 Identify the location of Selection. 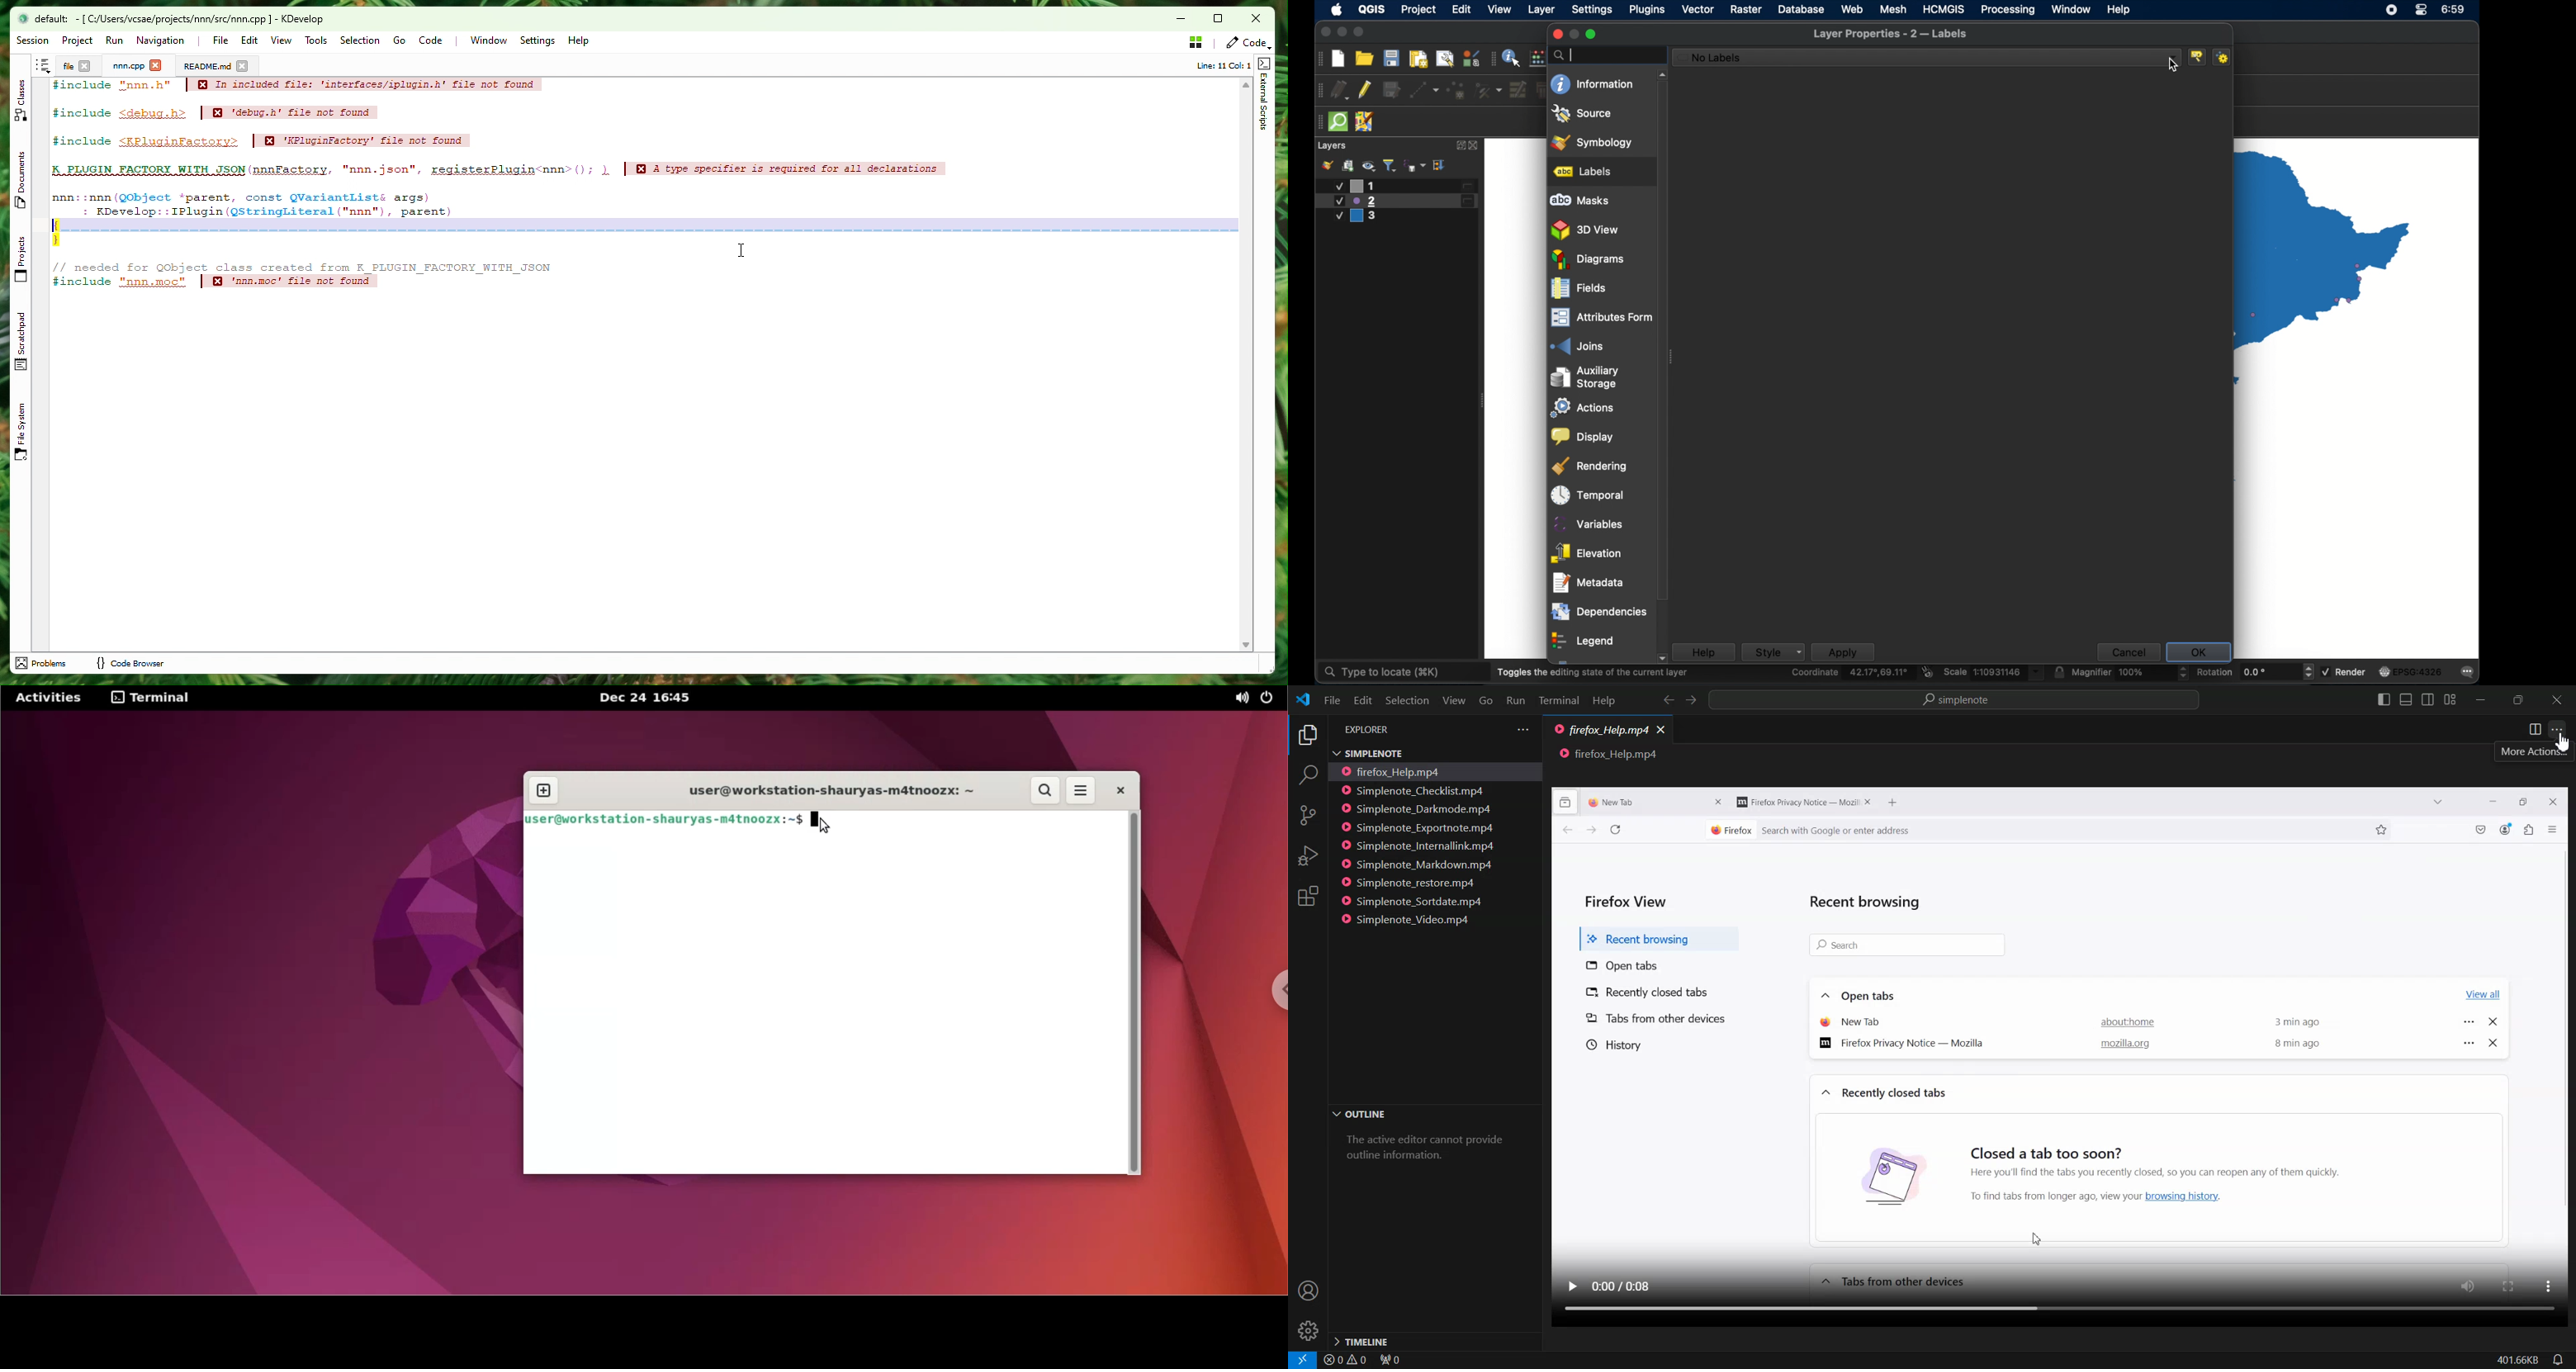
(360, 40).